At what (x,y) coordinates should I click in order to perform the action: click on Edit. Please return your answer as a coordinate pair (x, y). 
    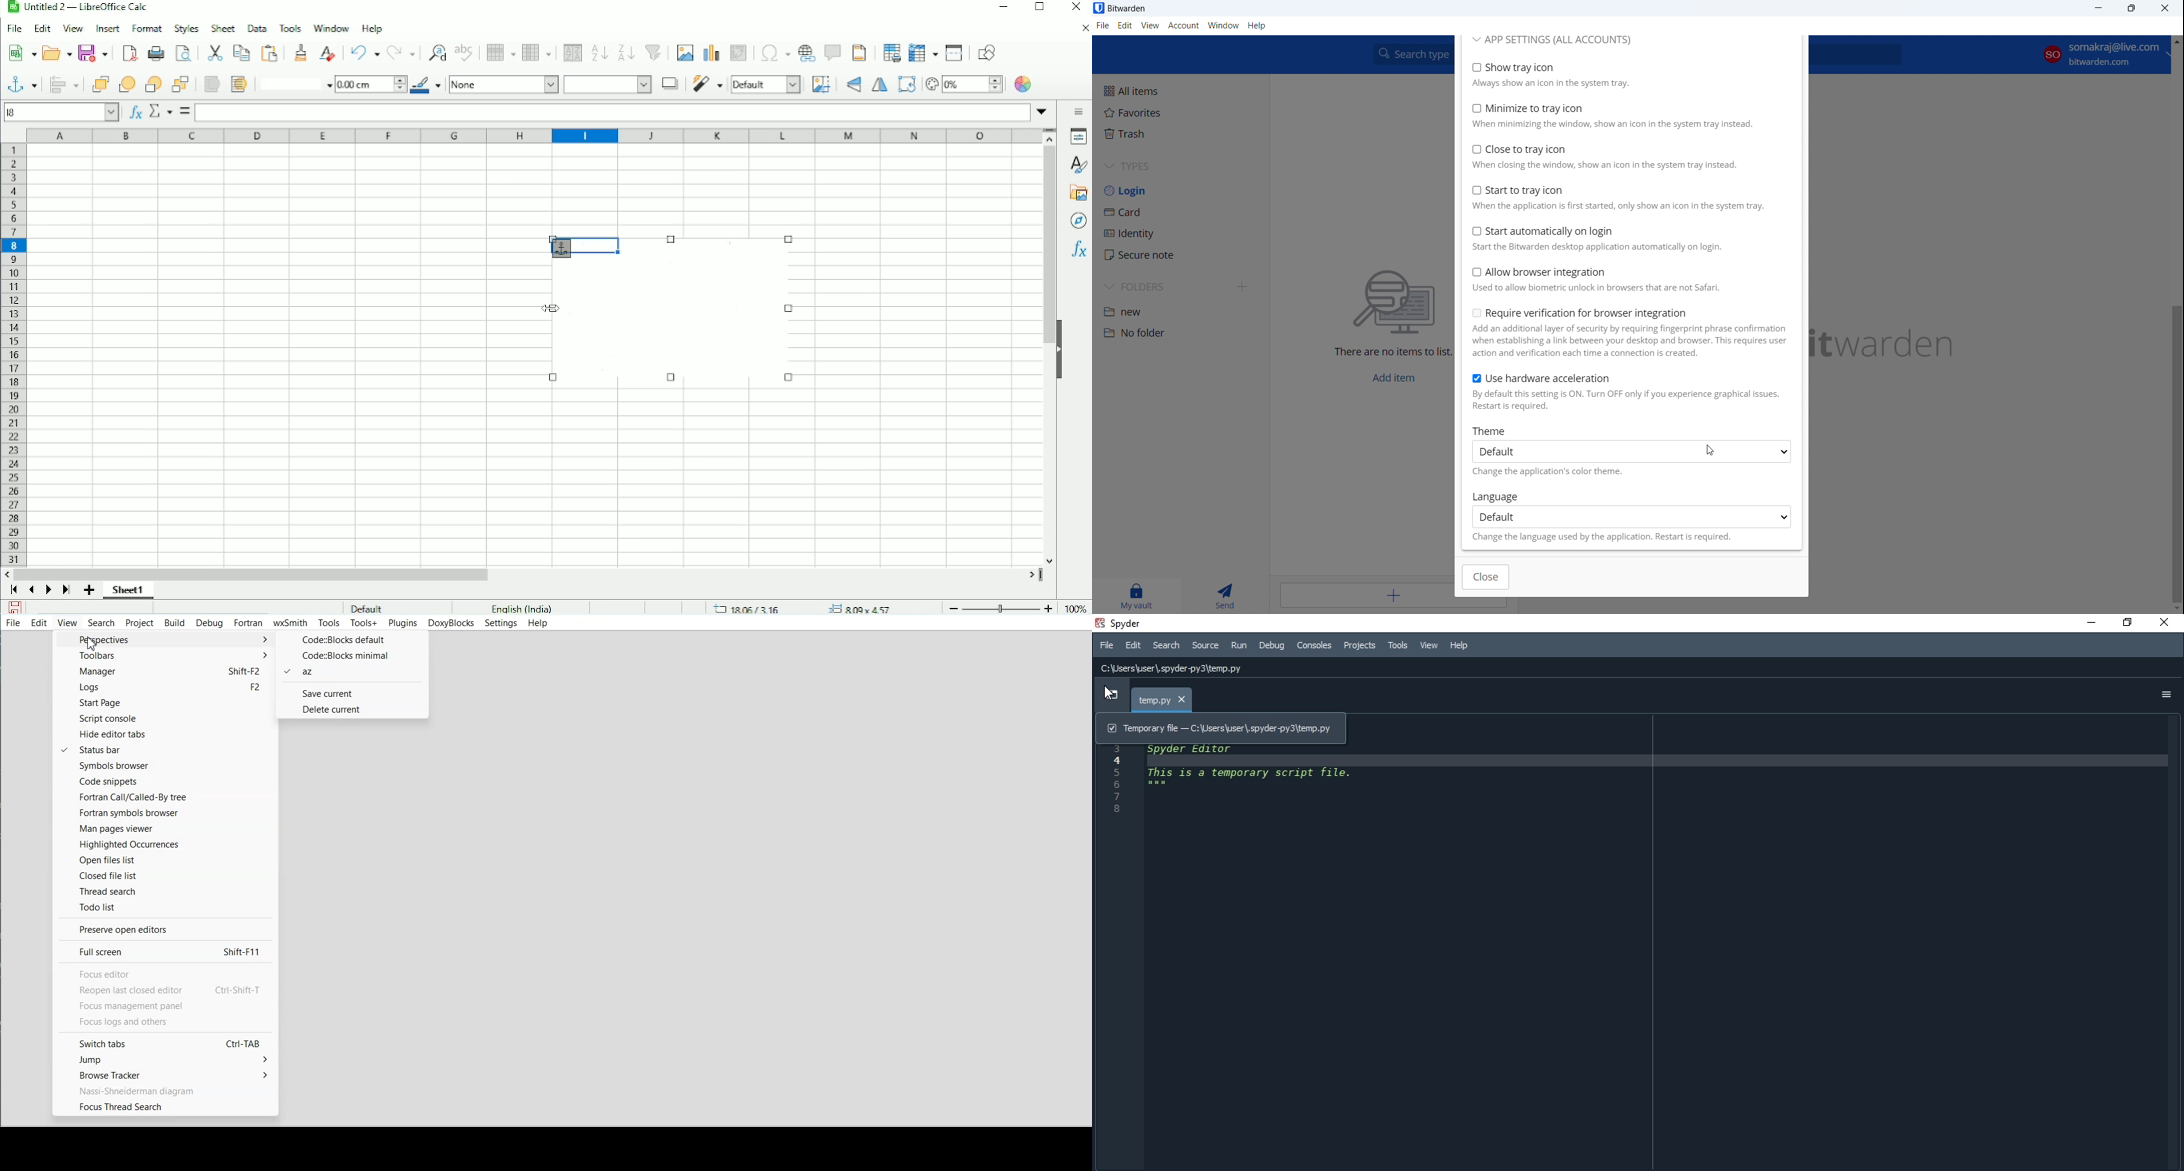
    Looking at the image, I should click on (1134, 645).